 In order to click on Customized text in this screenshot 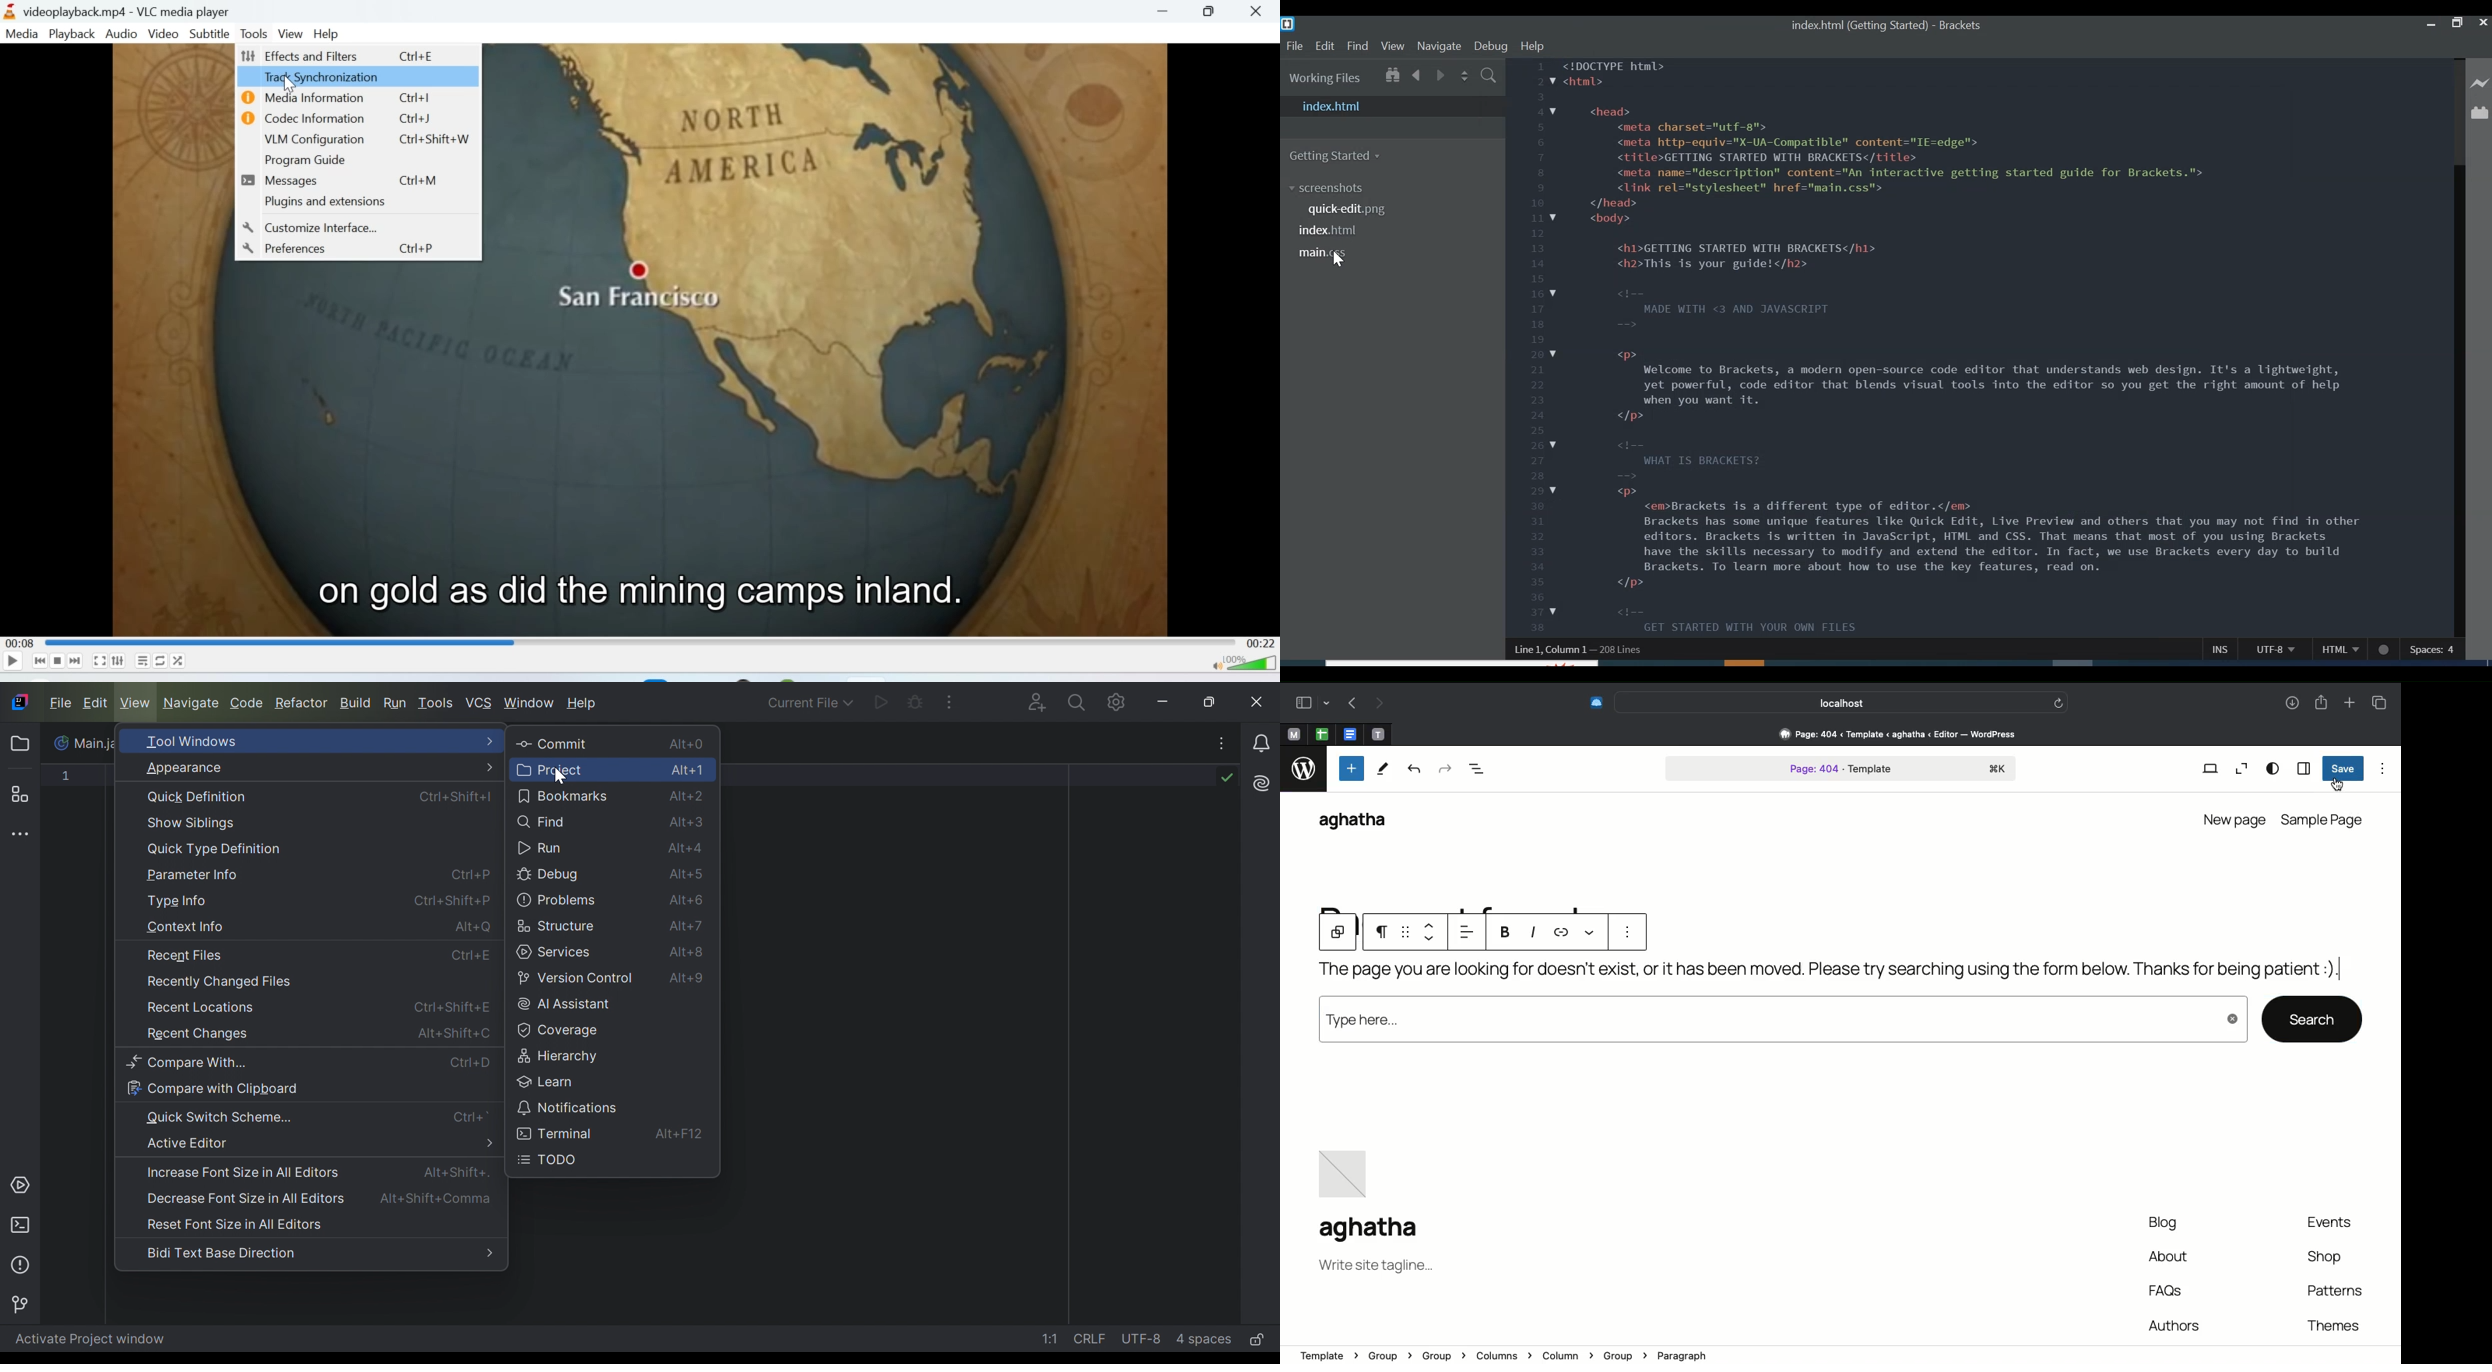, I will do `click(2244, 972)`.